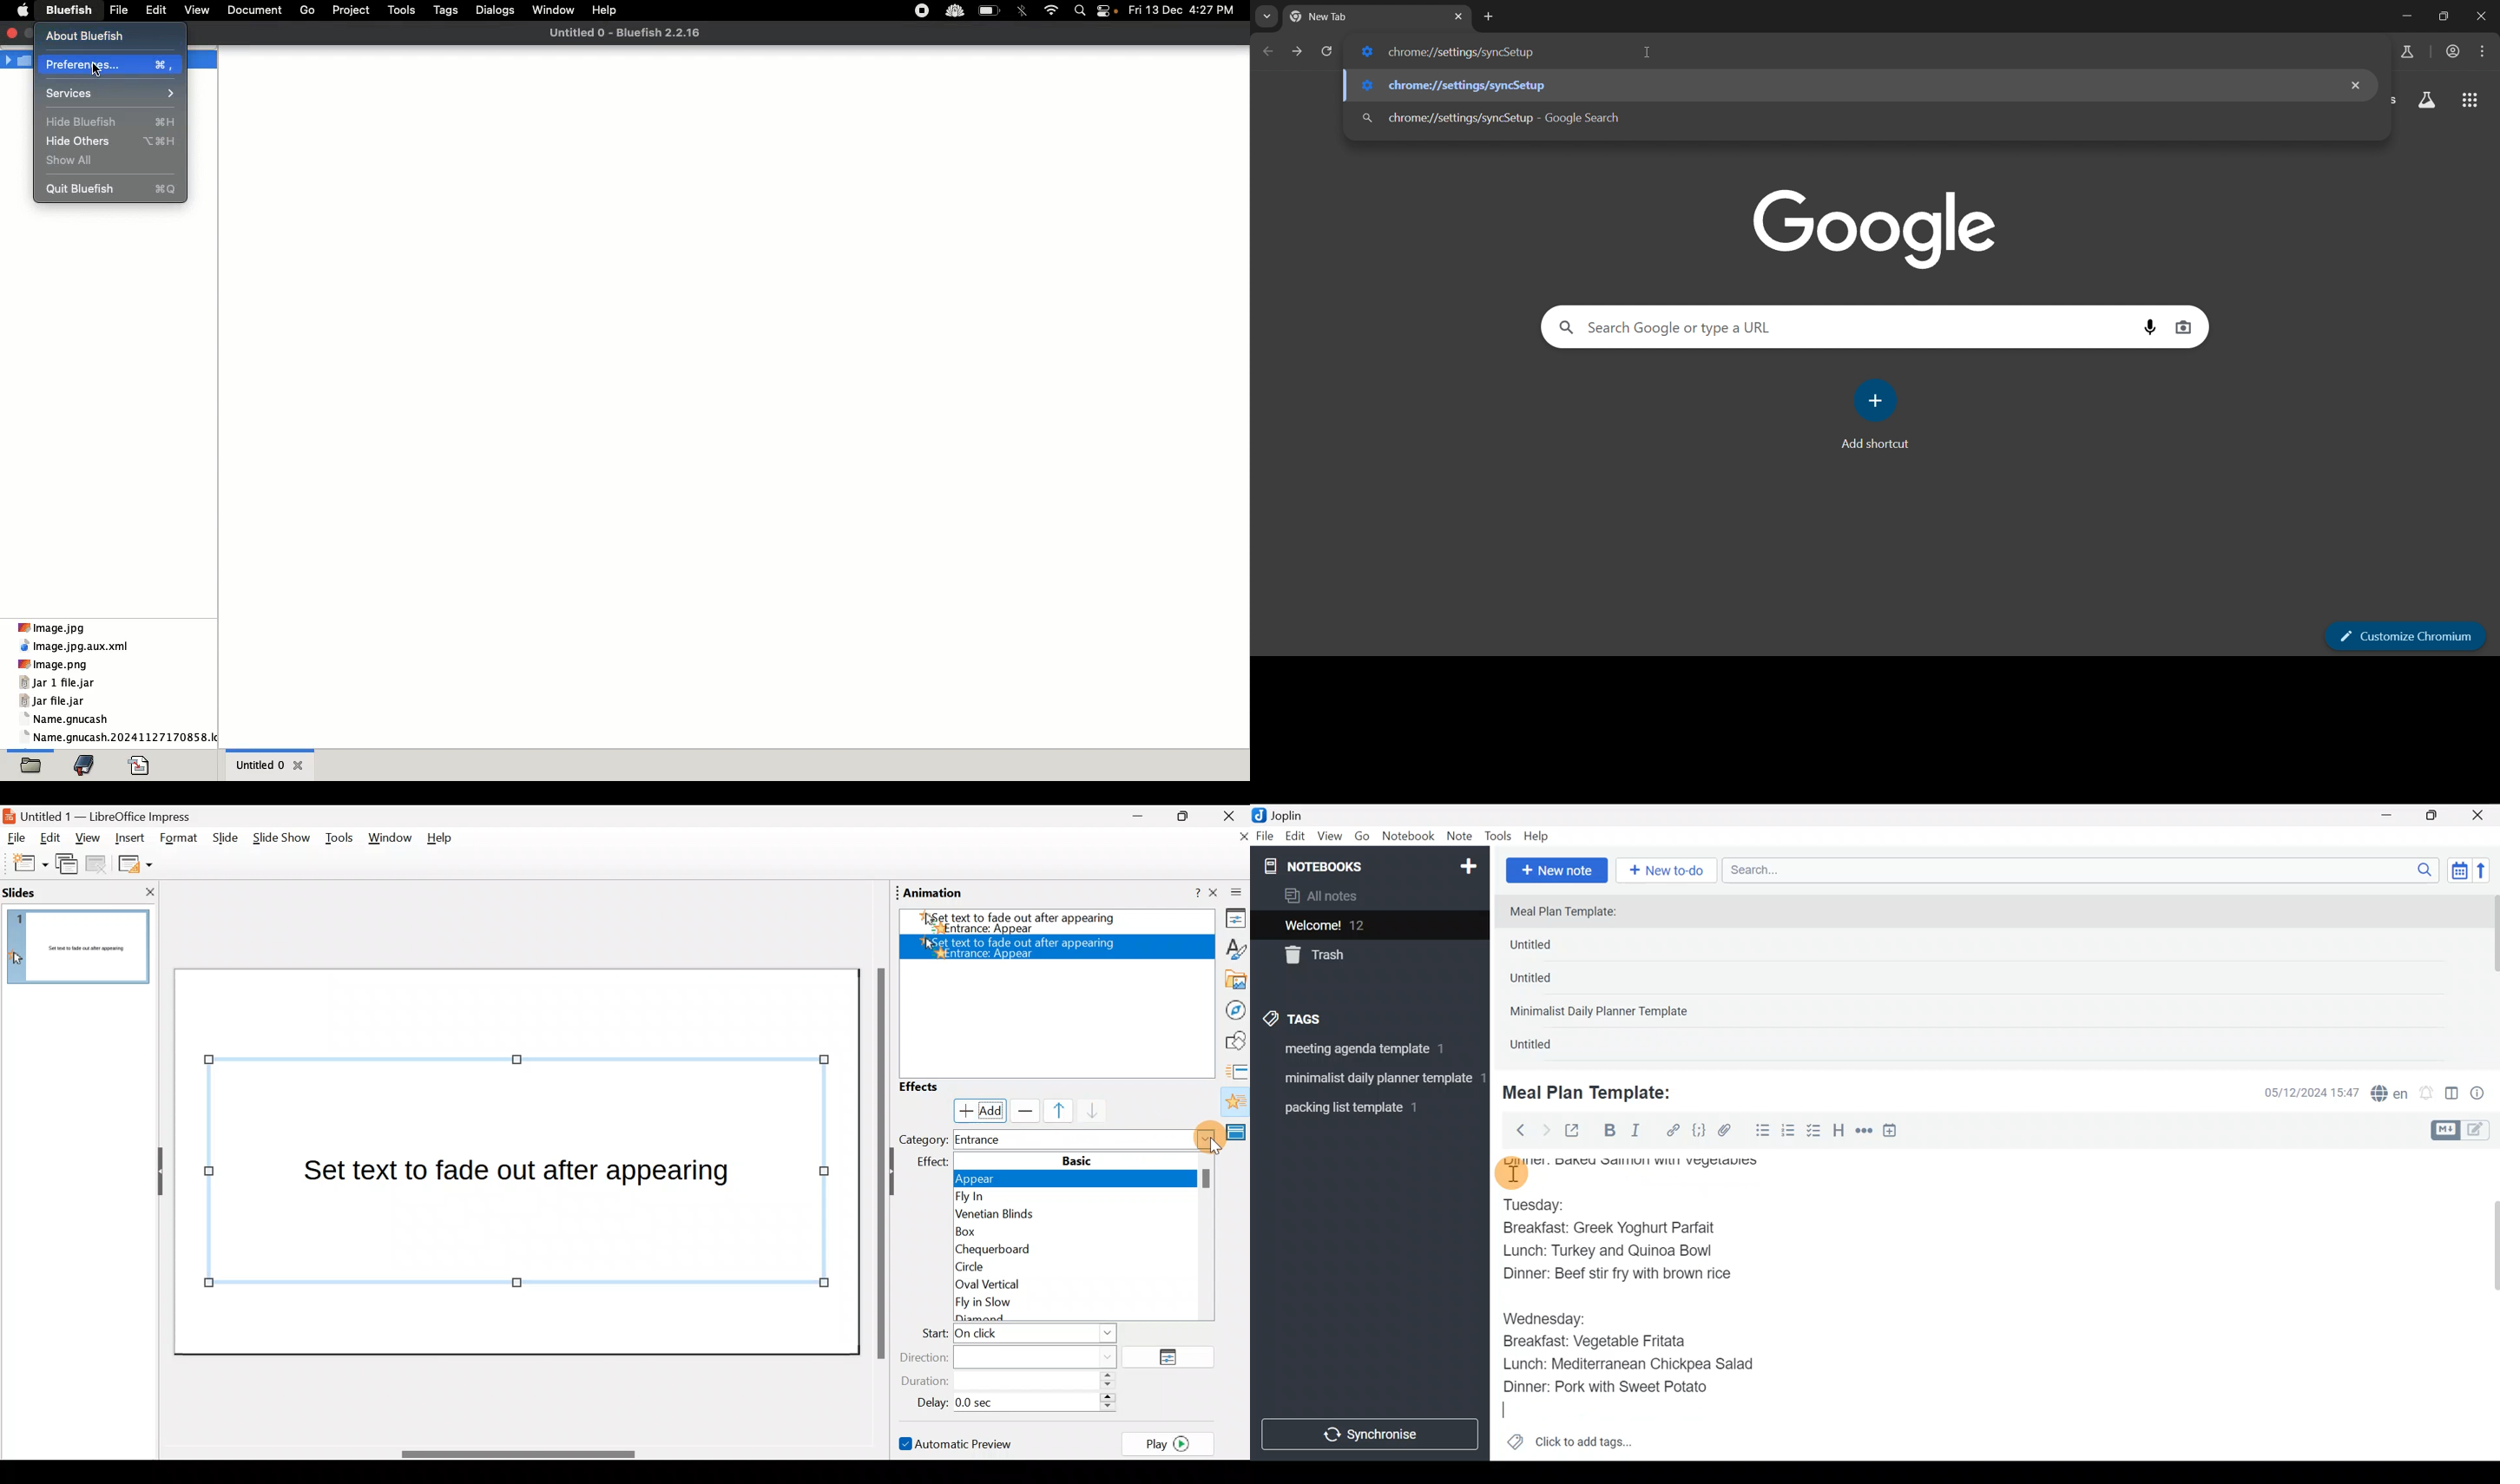  What do you see at coordinates (76, 647) in the screenshot?
I see `XML` at bounding box center [76, 647].